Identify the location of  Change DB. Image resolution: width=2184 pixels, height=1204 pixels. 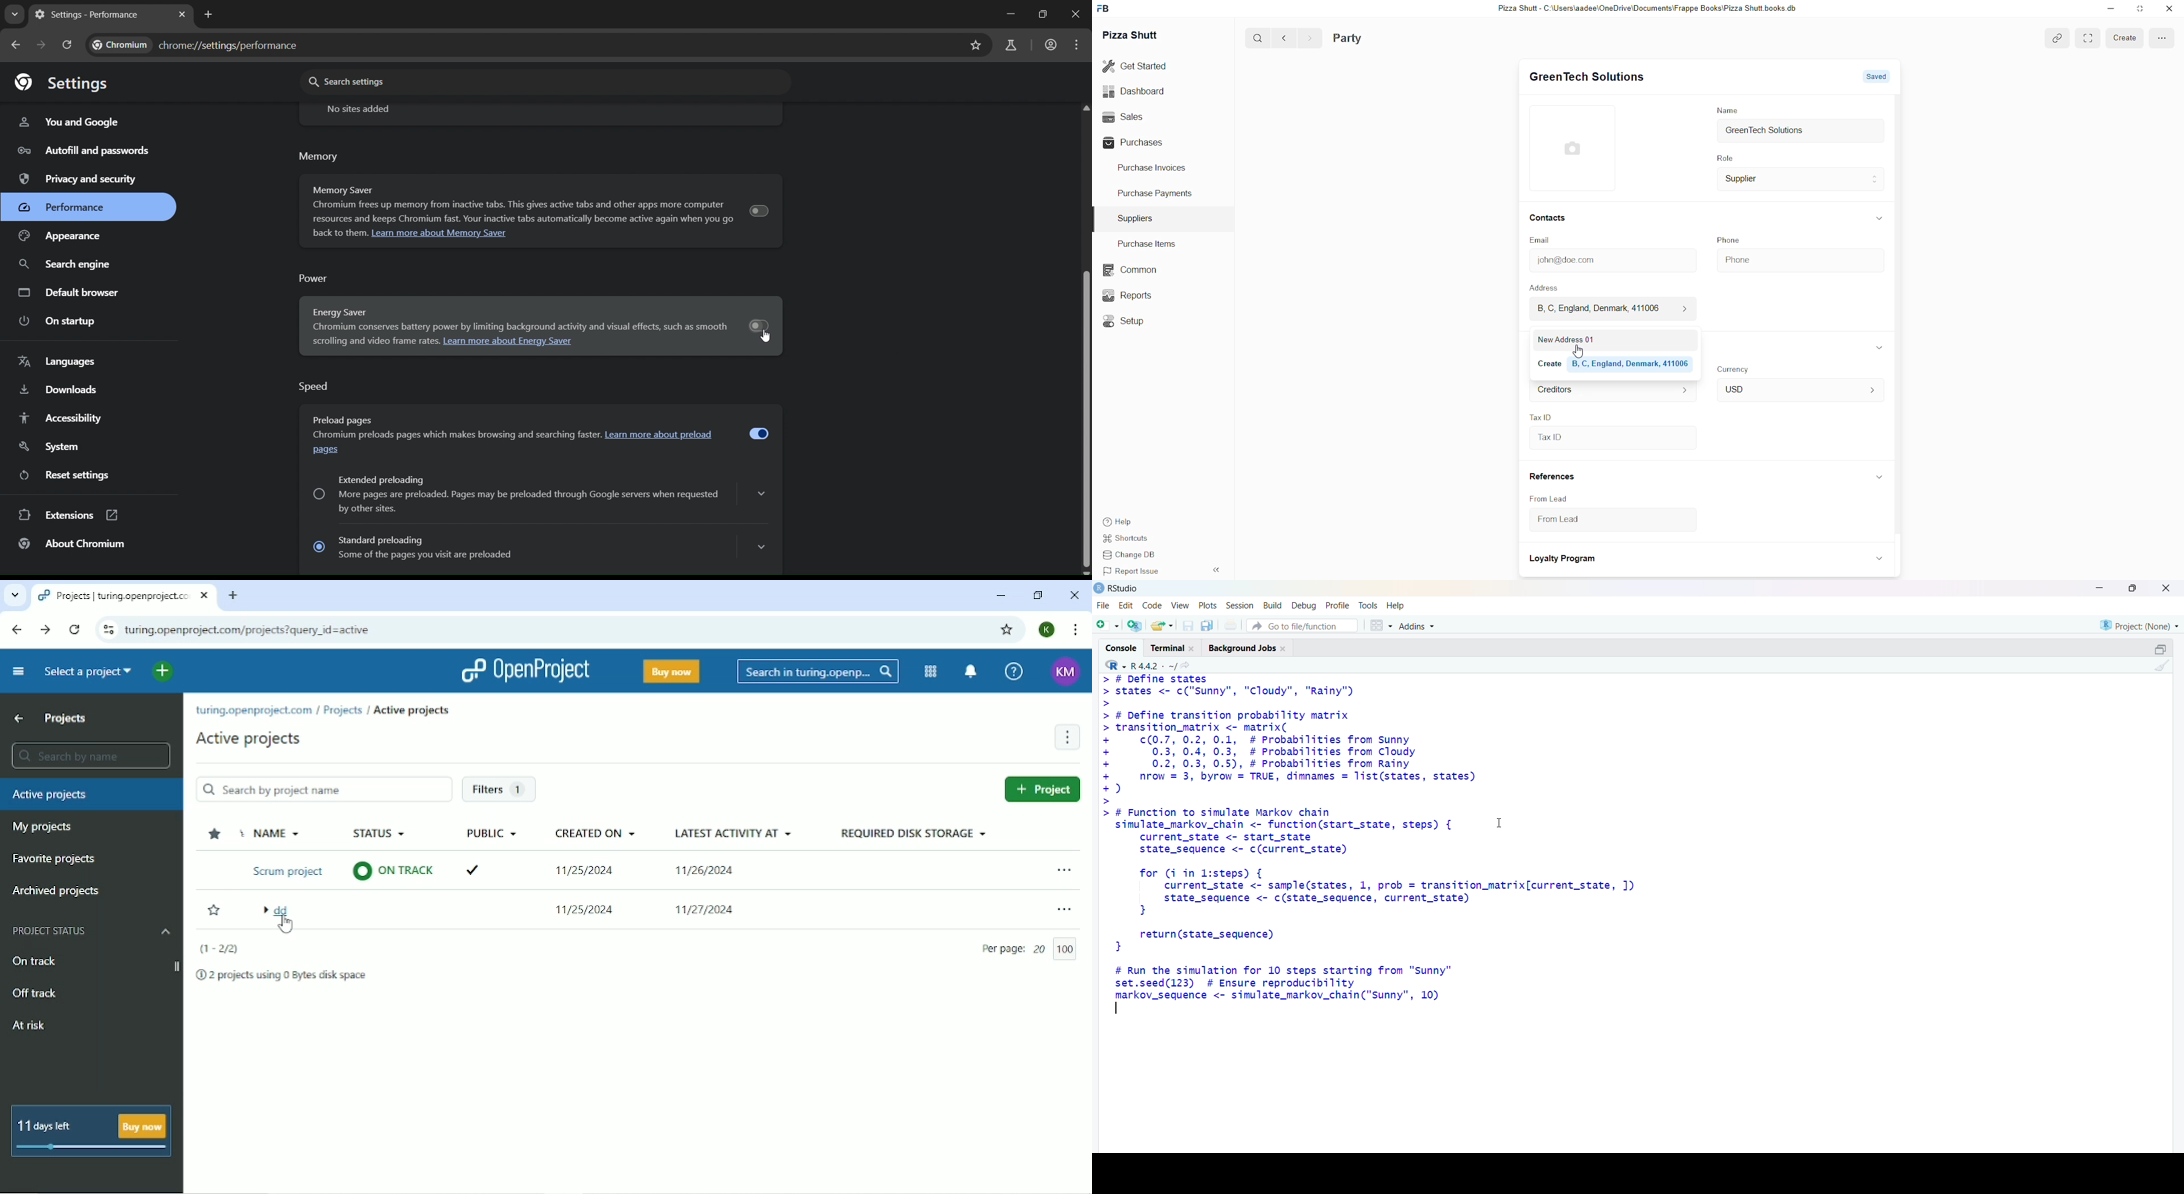
(1133, 556).